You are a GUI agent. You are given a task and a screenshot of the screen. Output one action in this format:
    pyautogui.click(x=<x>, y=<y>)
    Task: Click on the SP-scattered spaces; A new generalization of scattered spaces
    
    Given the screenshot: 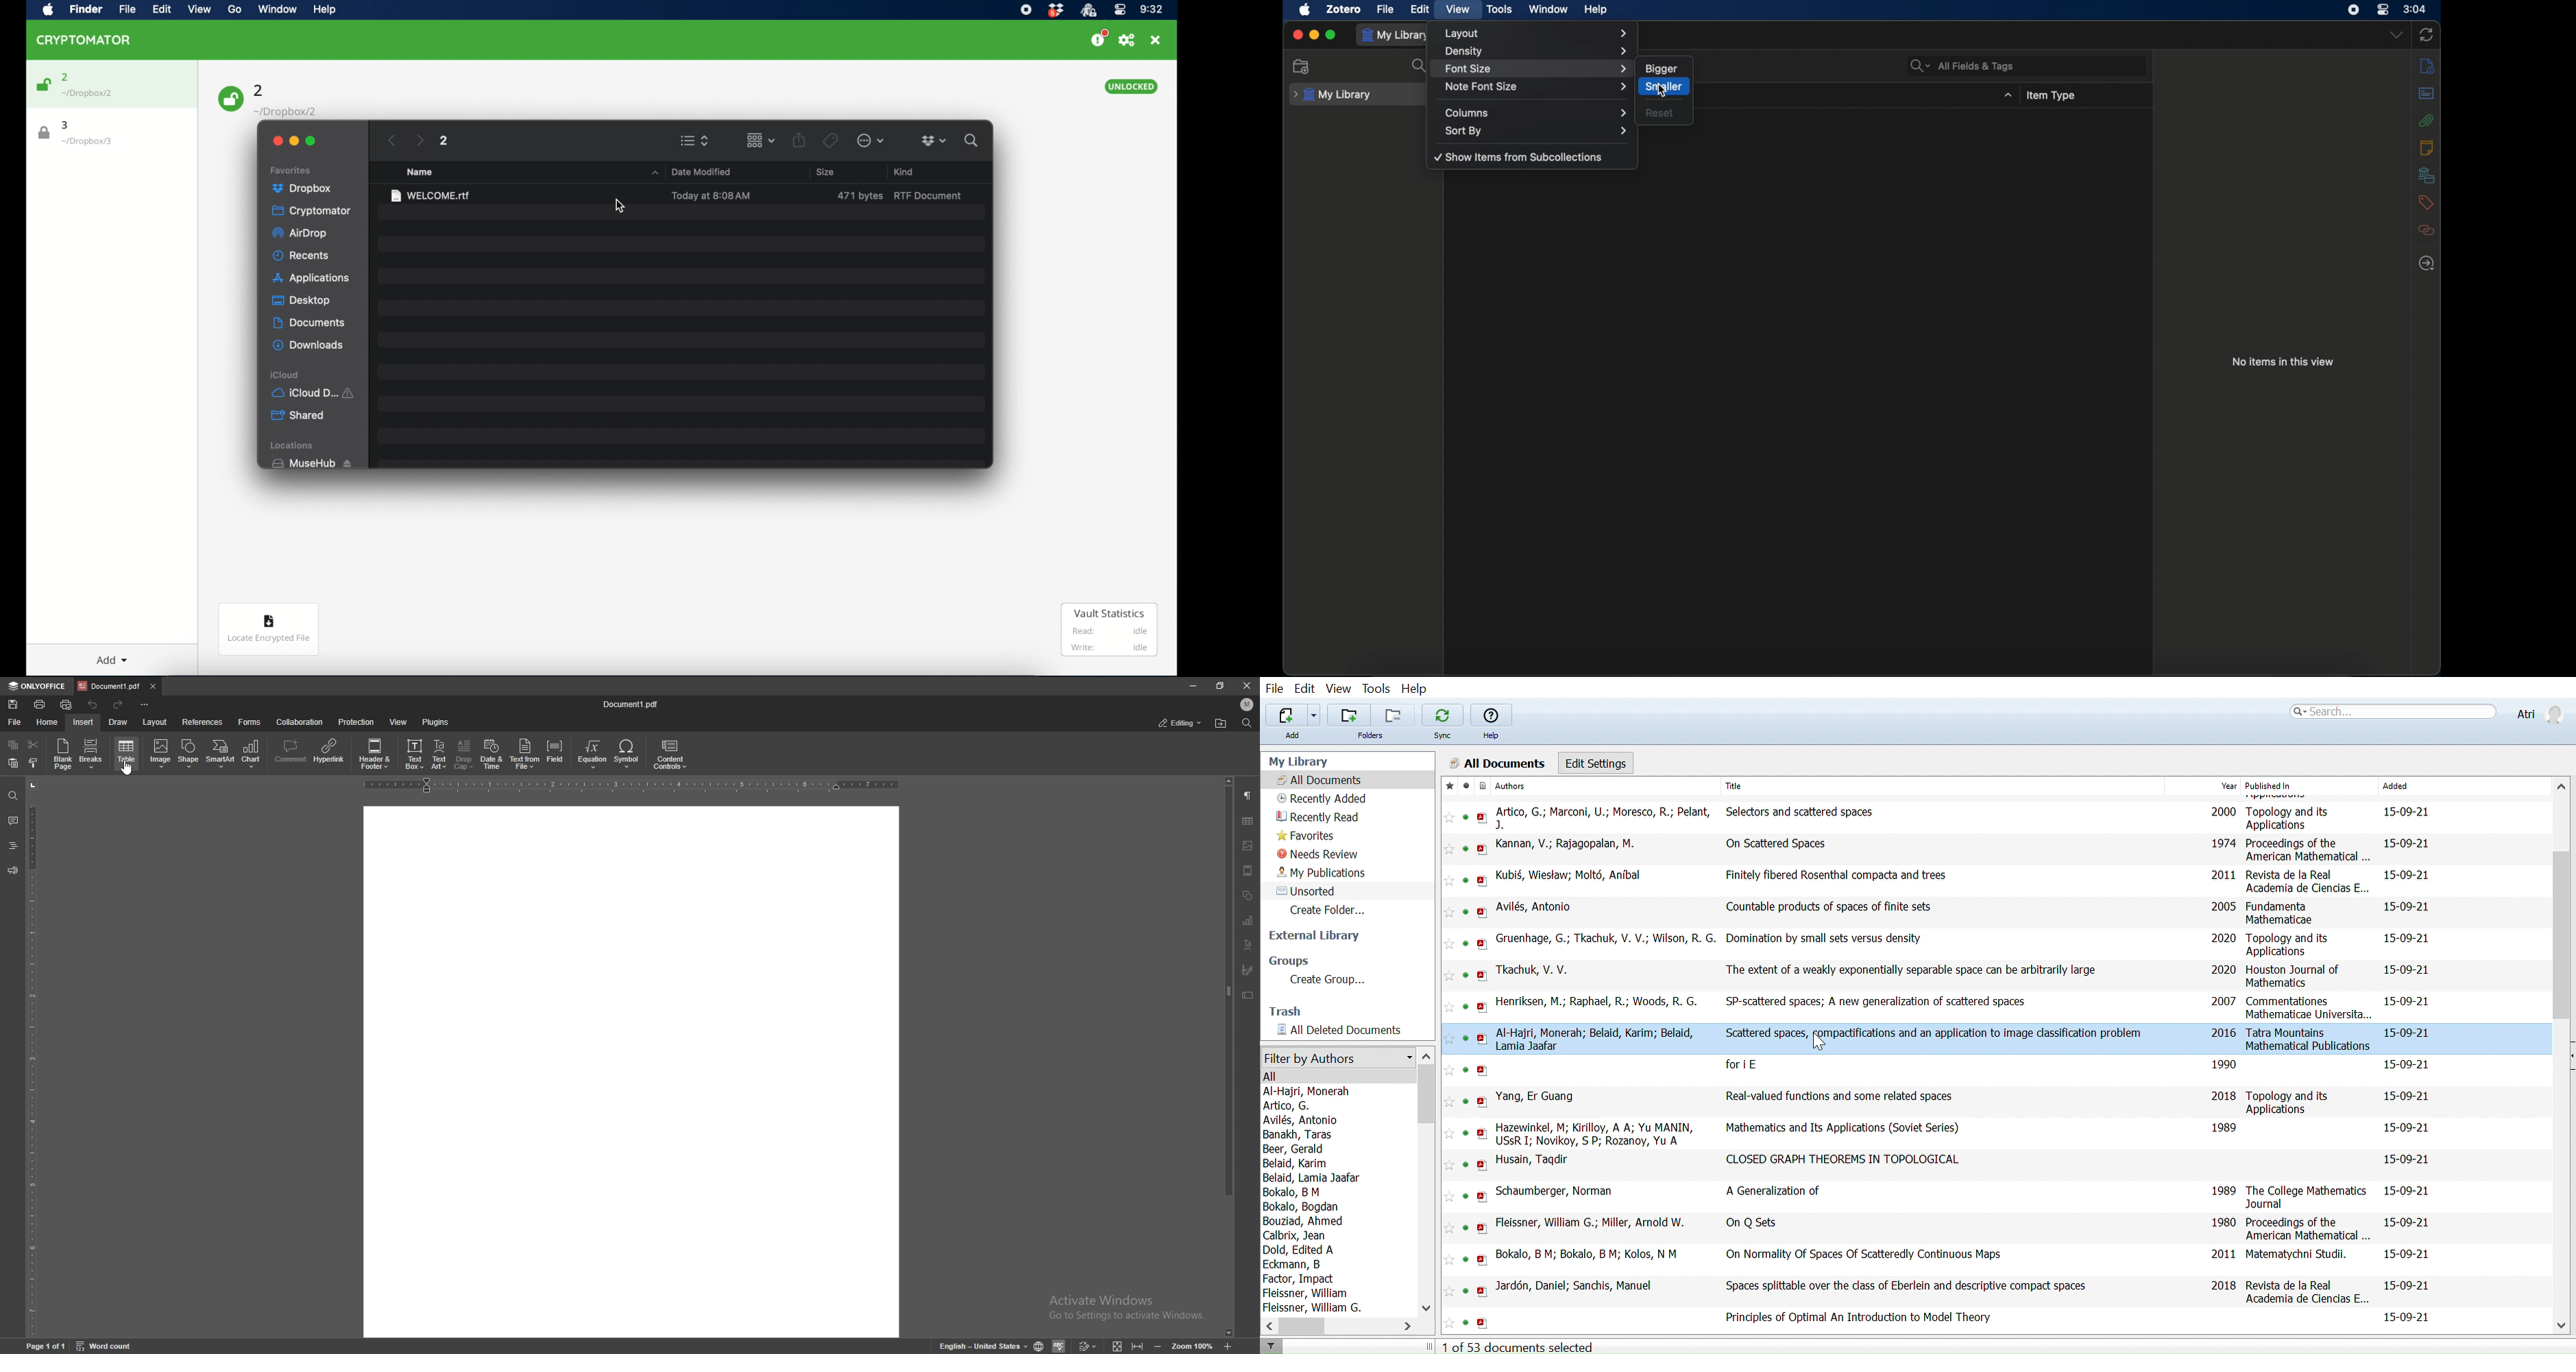 What is the action you would take?
    pyautogui.click(x=1875, y=1004)
    